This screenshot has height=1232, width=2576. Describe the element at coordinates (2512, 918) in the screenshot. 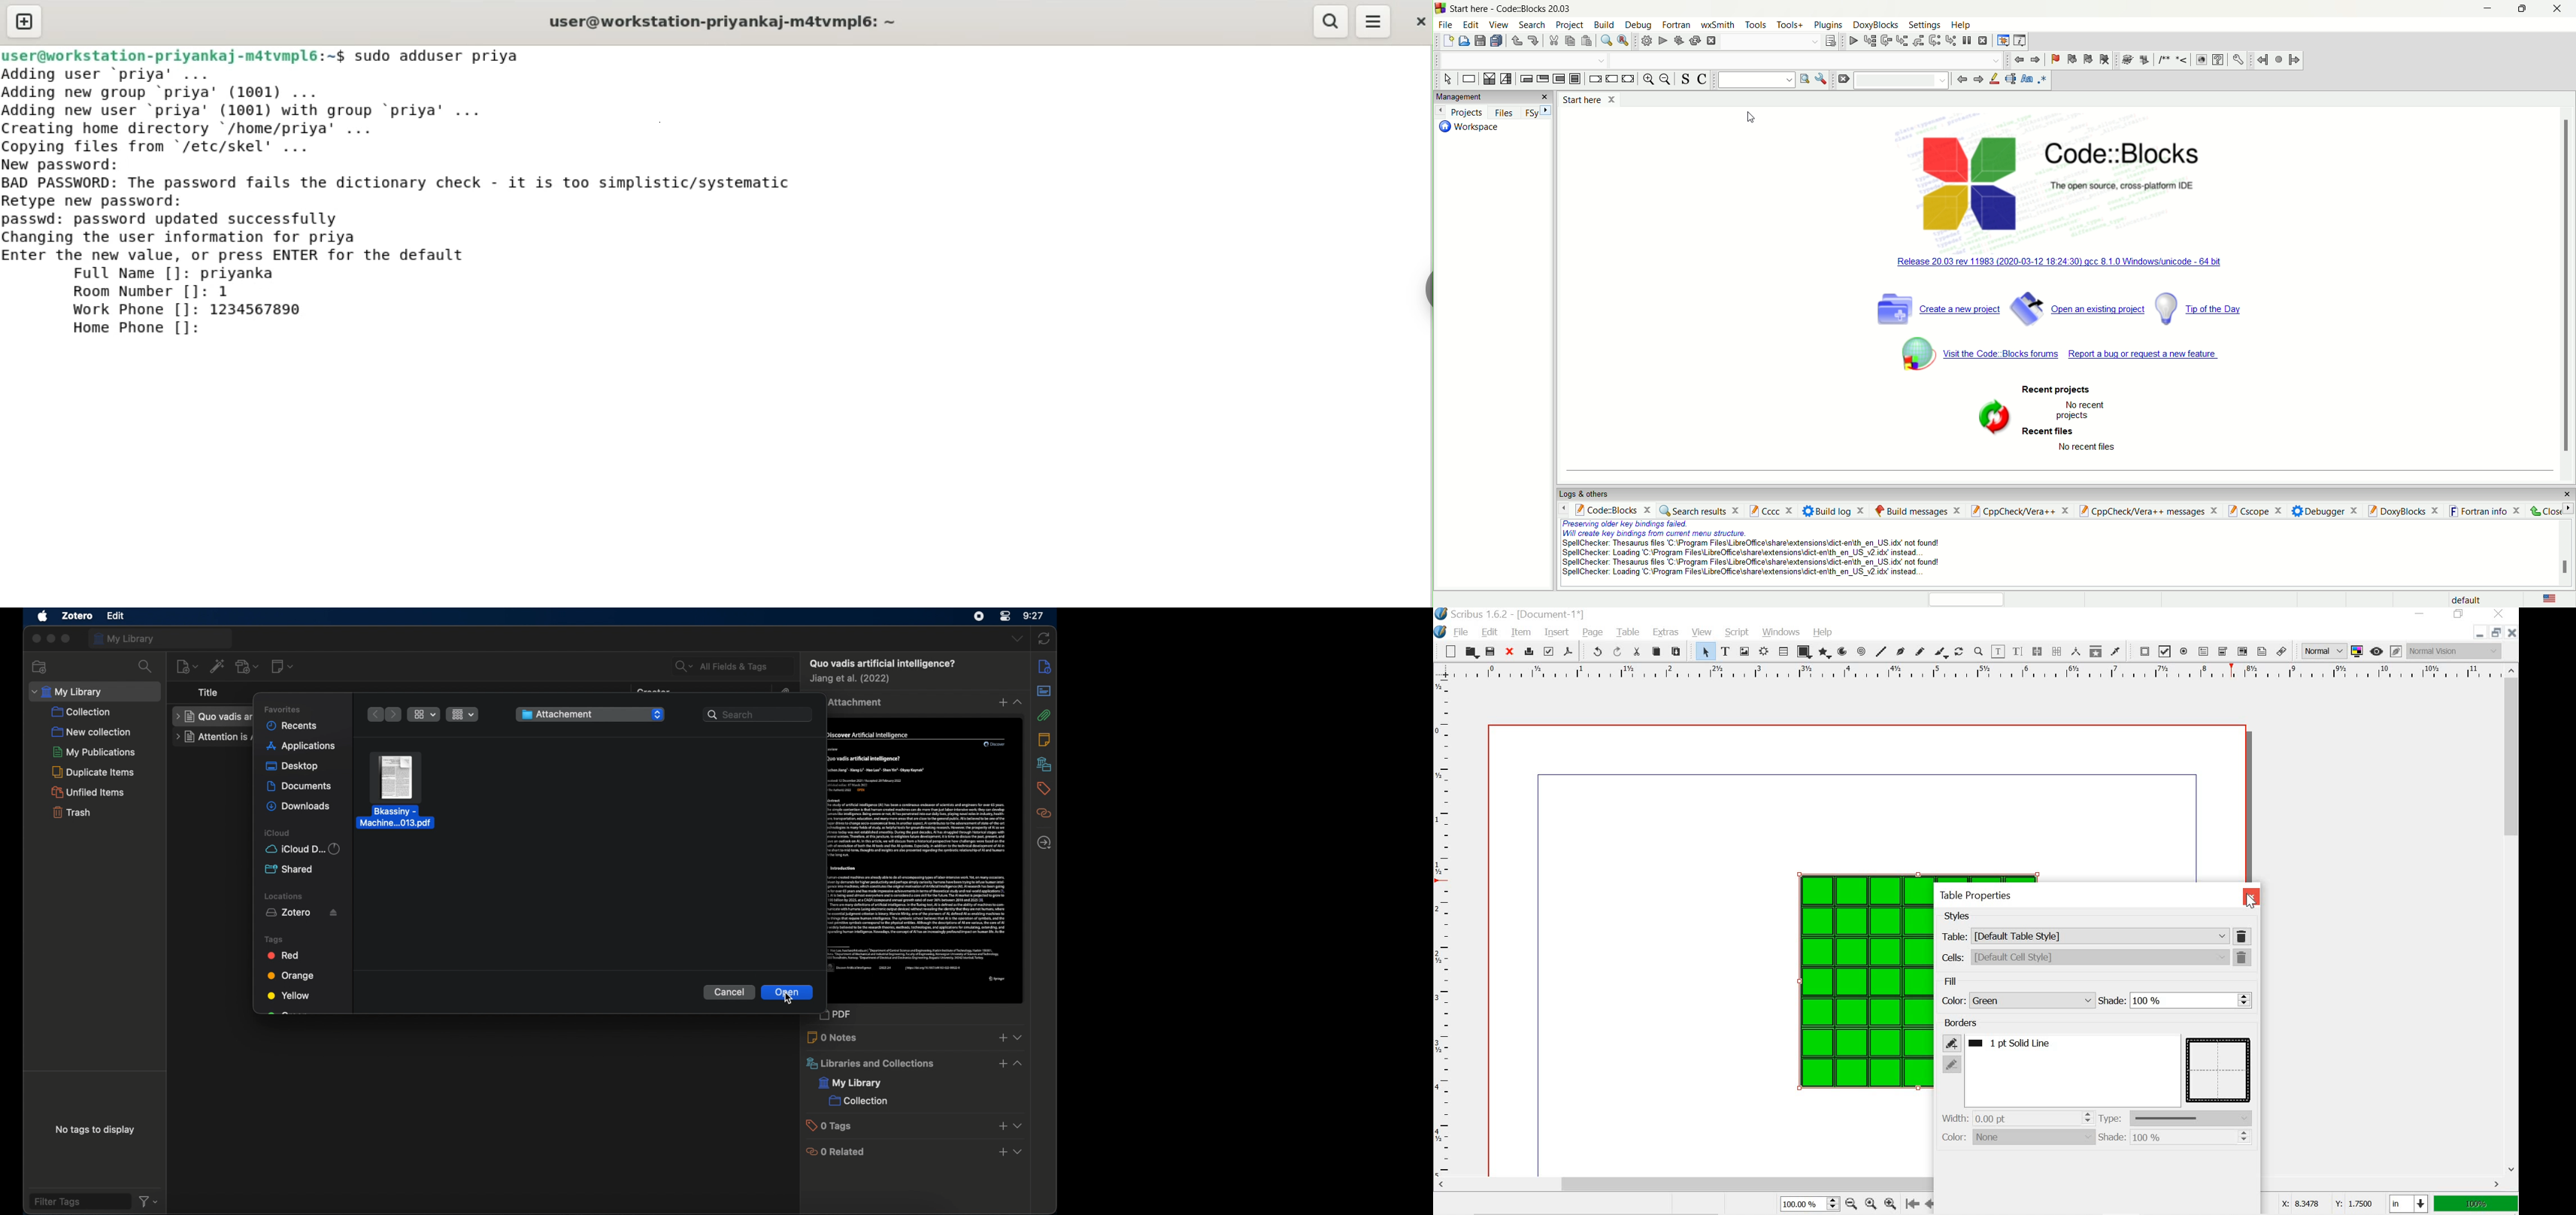

I see `scrollbar` at that location.